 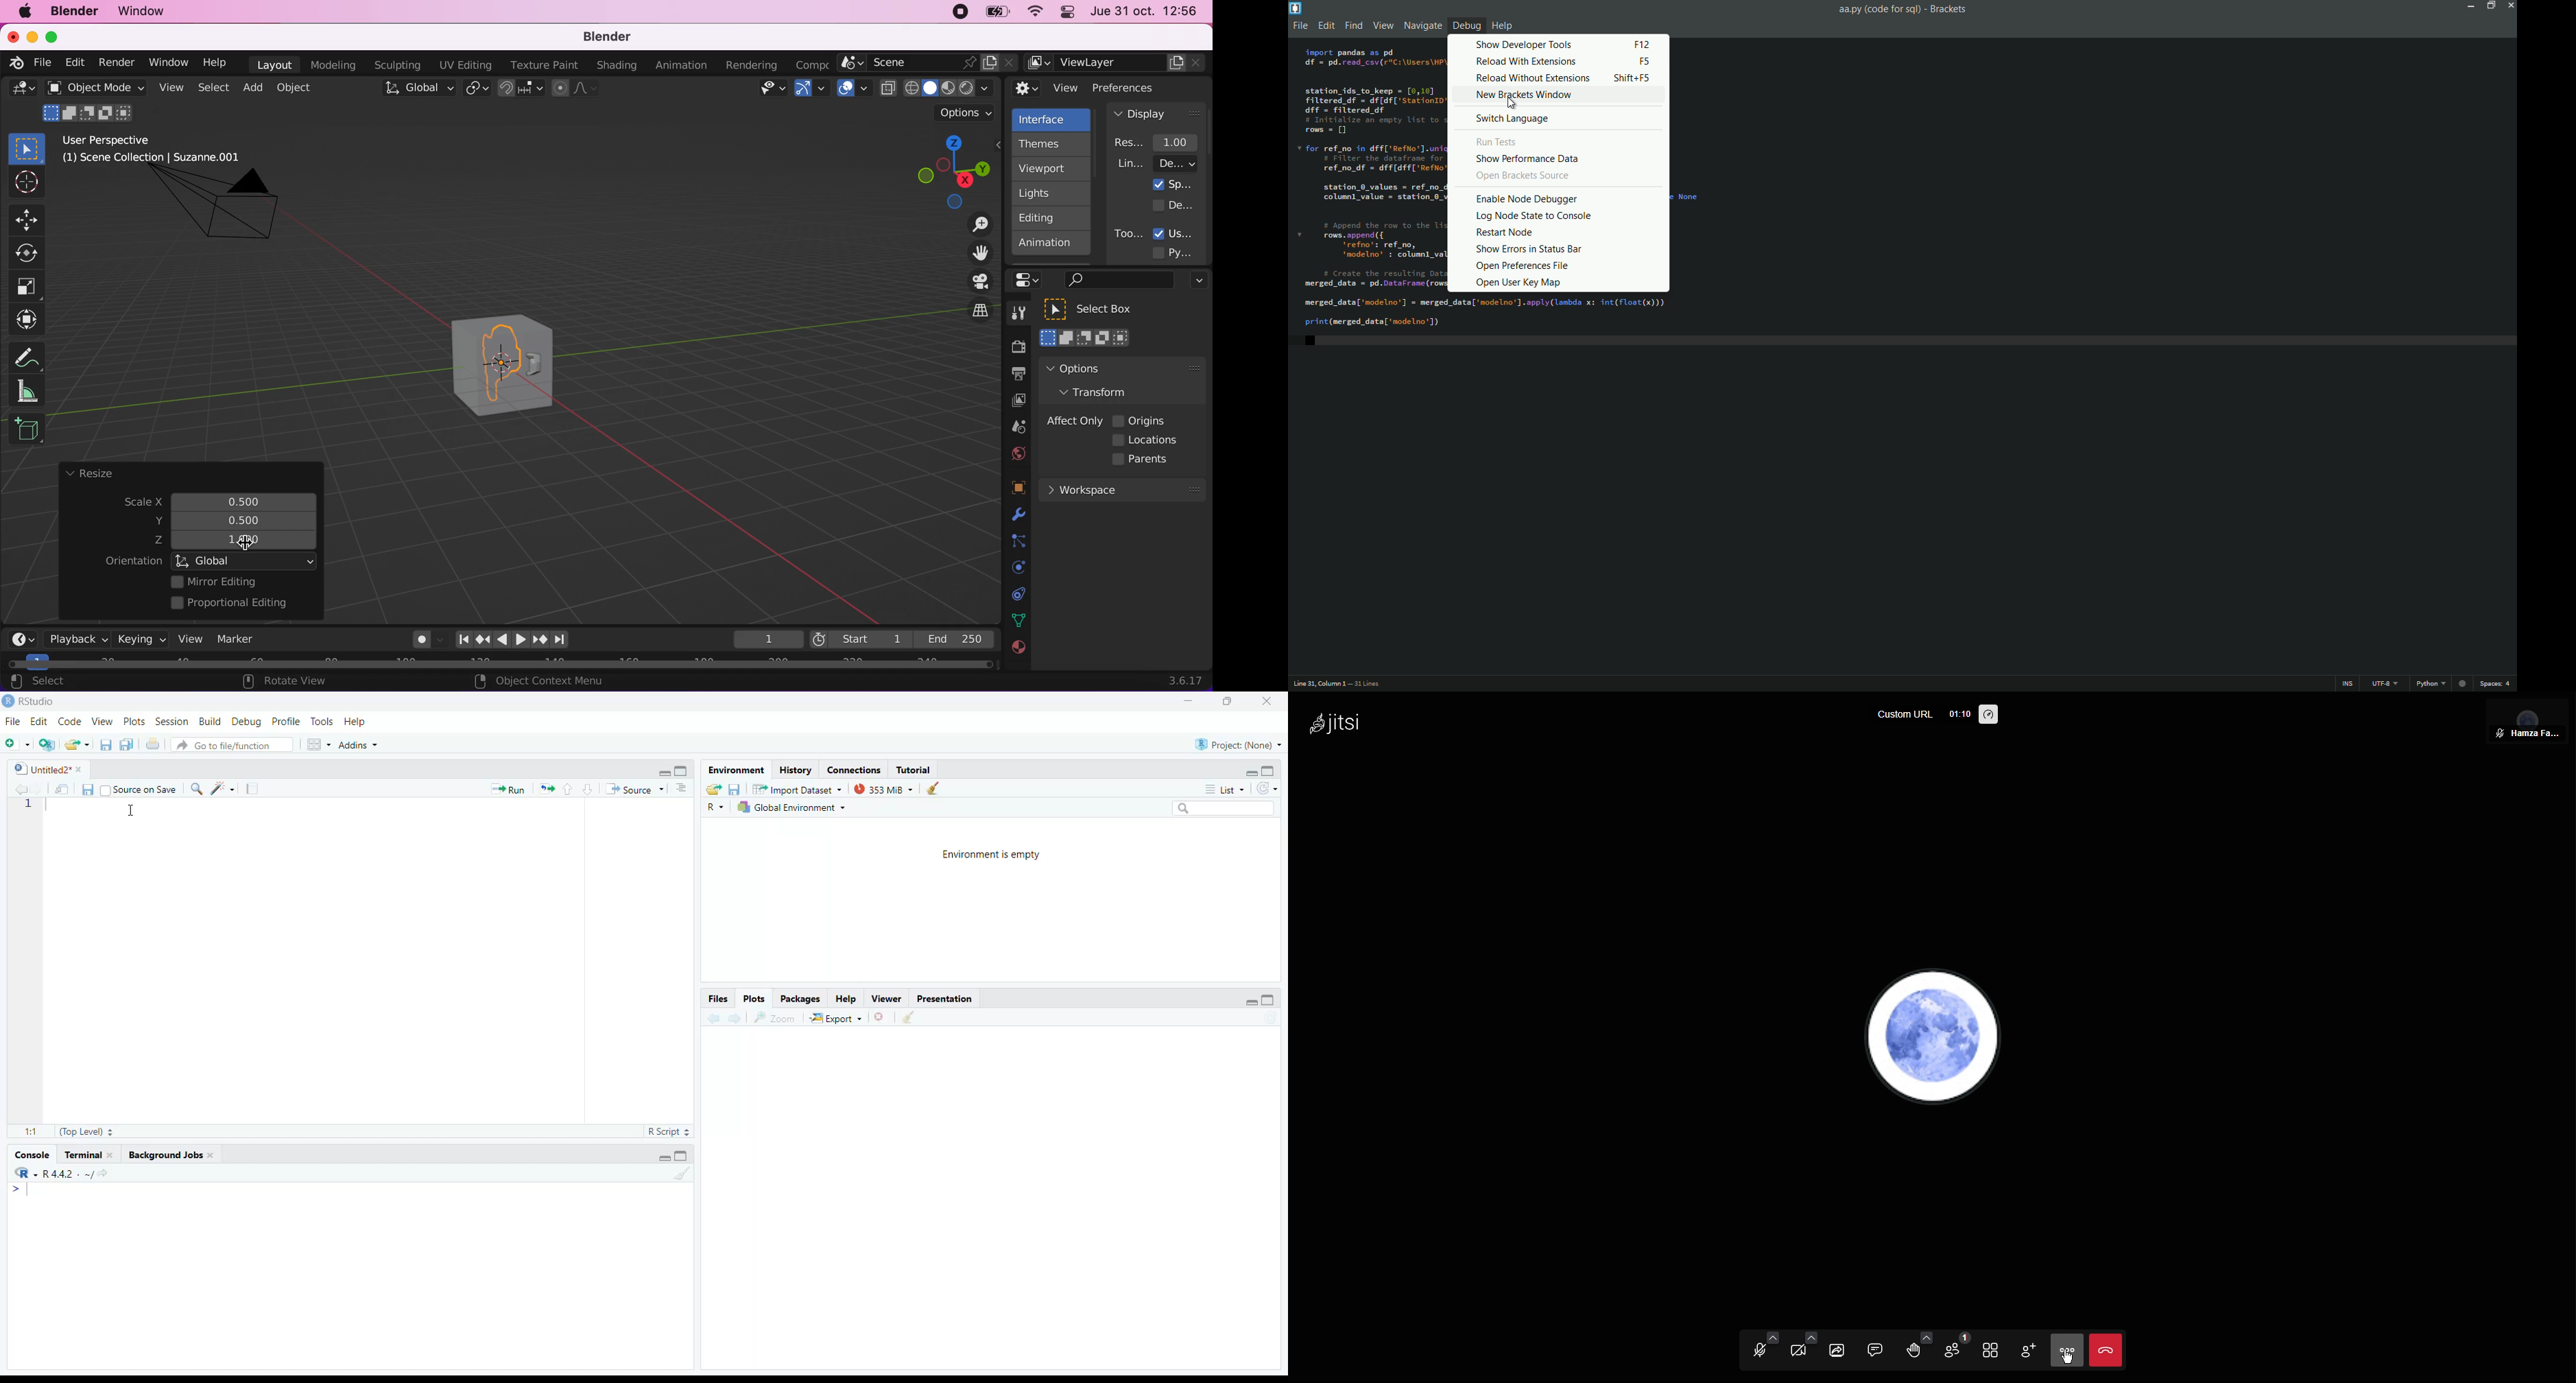 I want to click on hide console, so click(x=686, y=1157).